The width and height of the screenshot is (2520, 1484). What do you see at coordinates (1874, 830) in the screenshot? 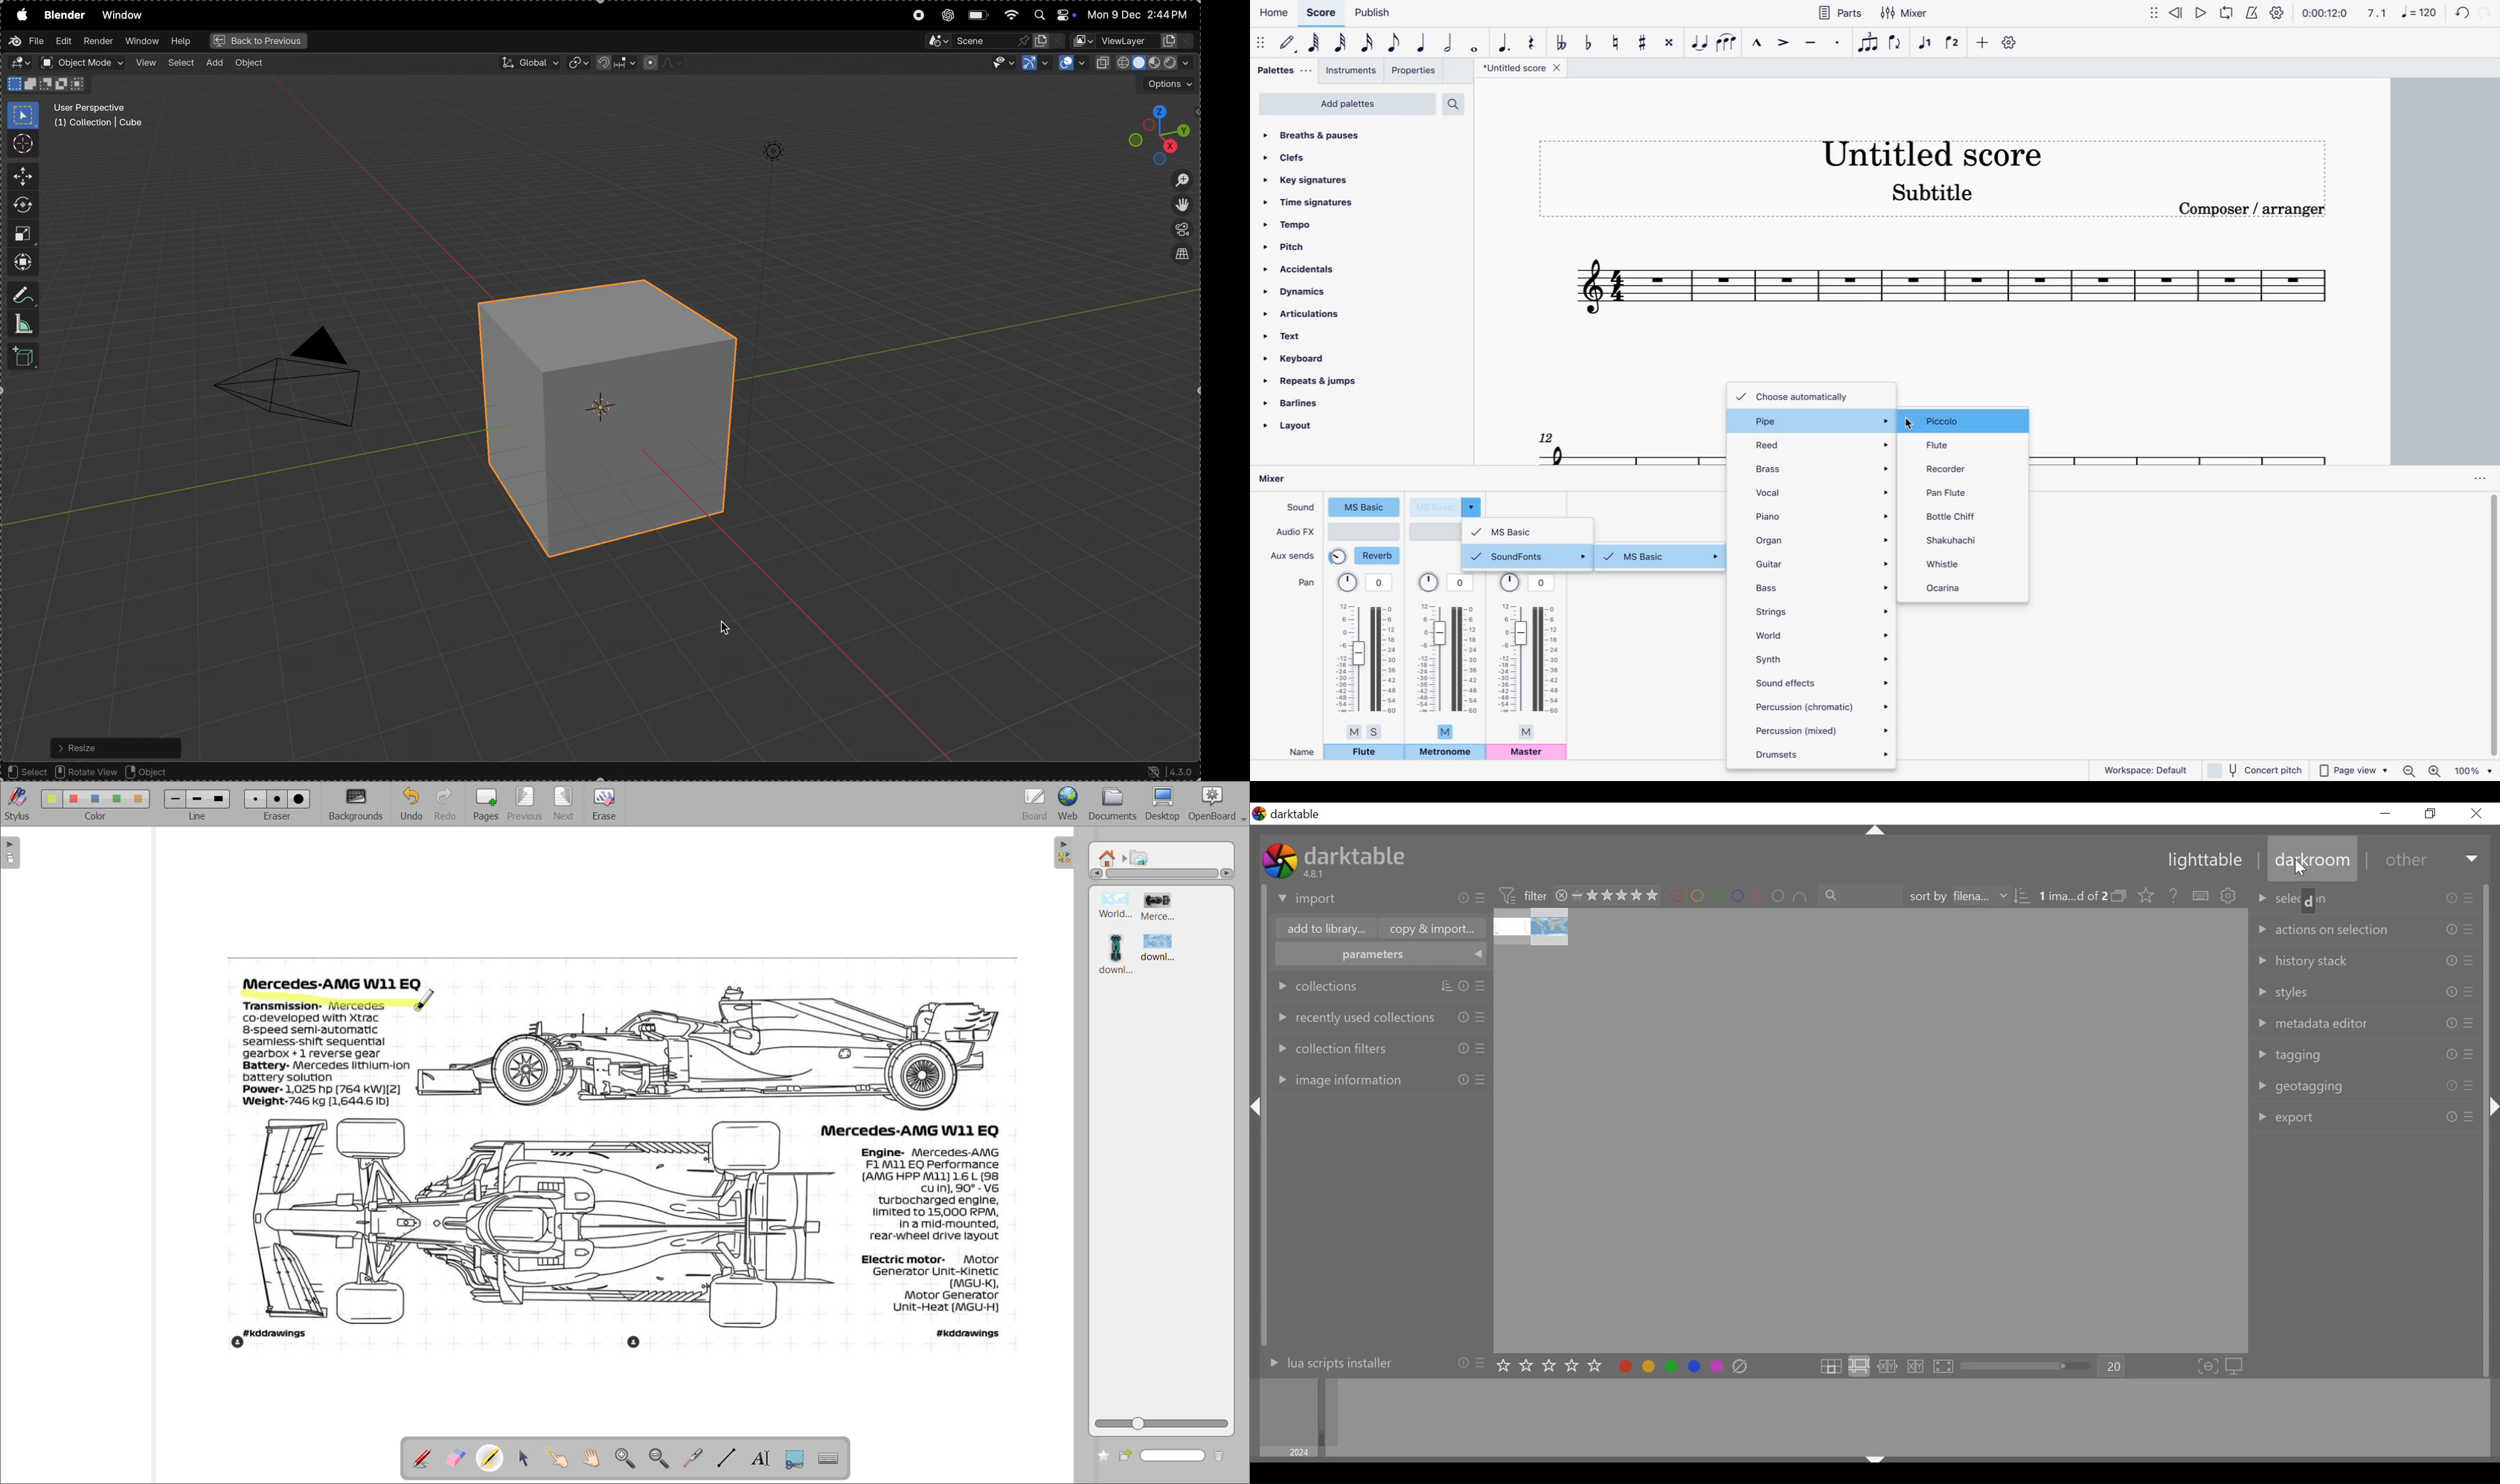
I see `` at bounding box center [1874, 830].